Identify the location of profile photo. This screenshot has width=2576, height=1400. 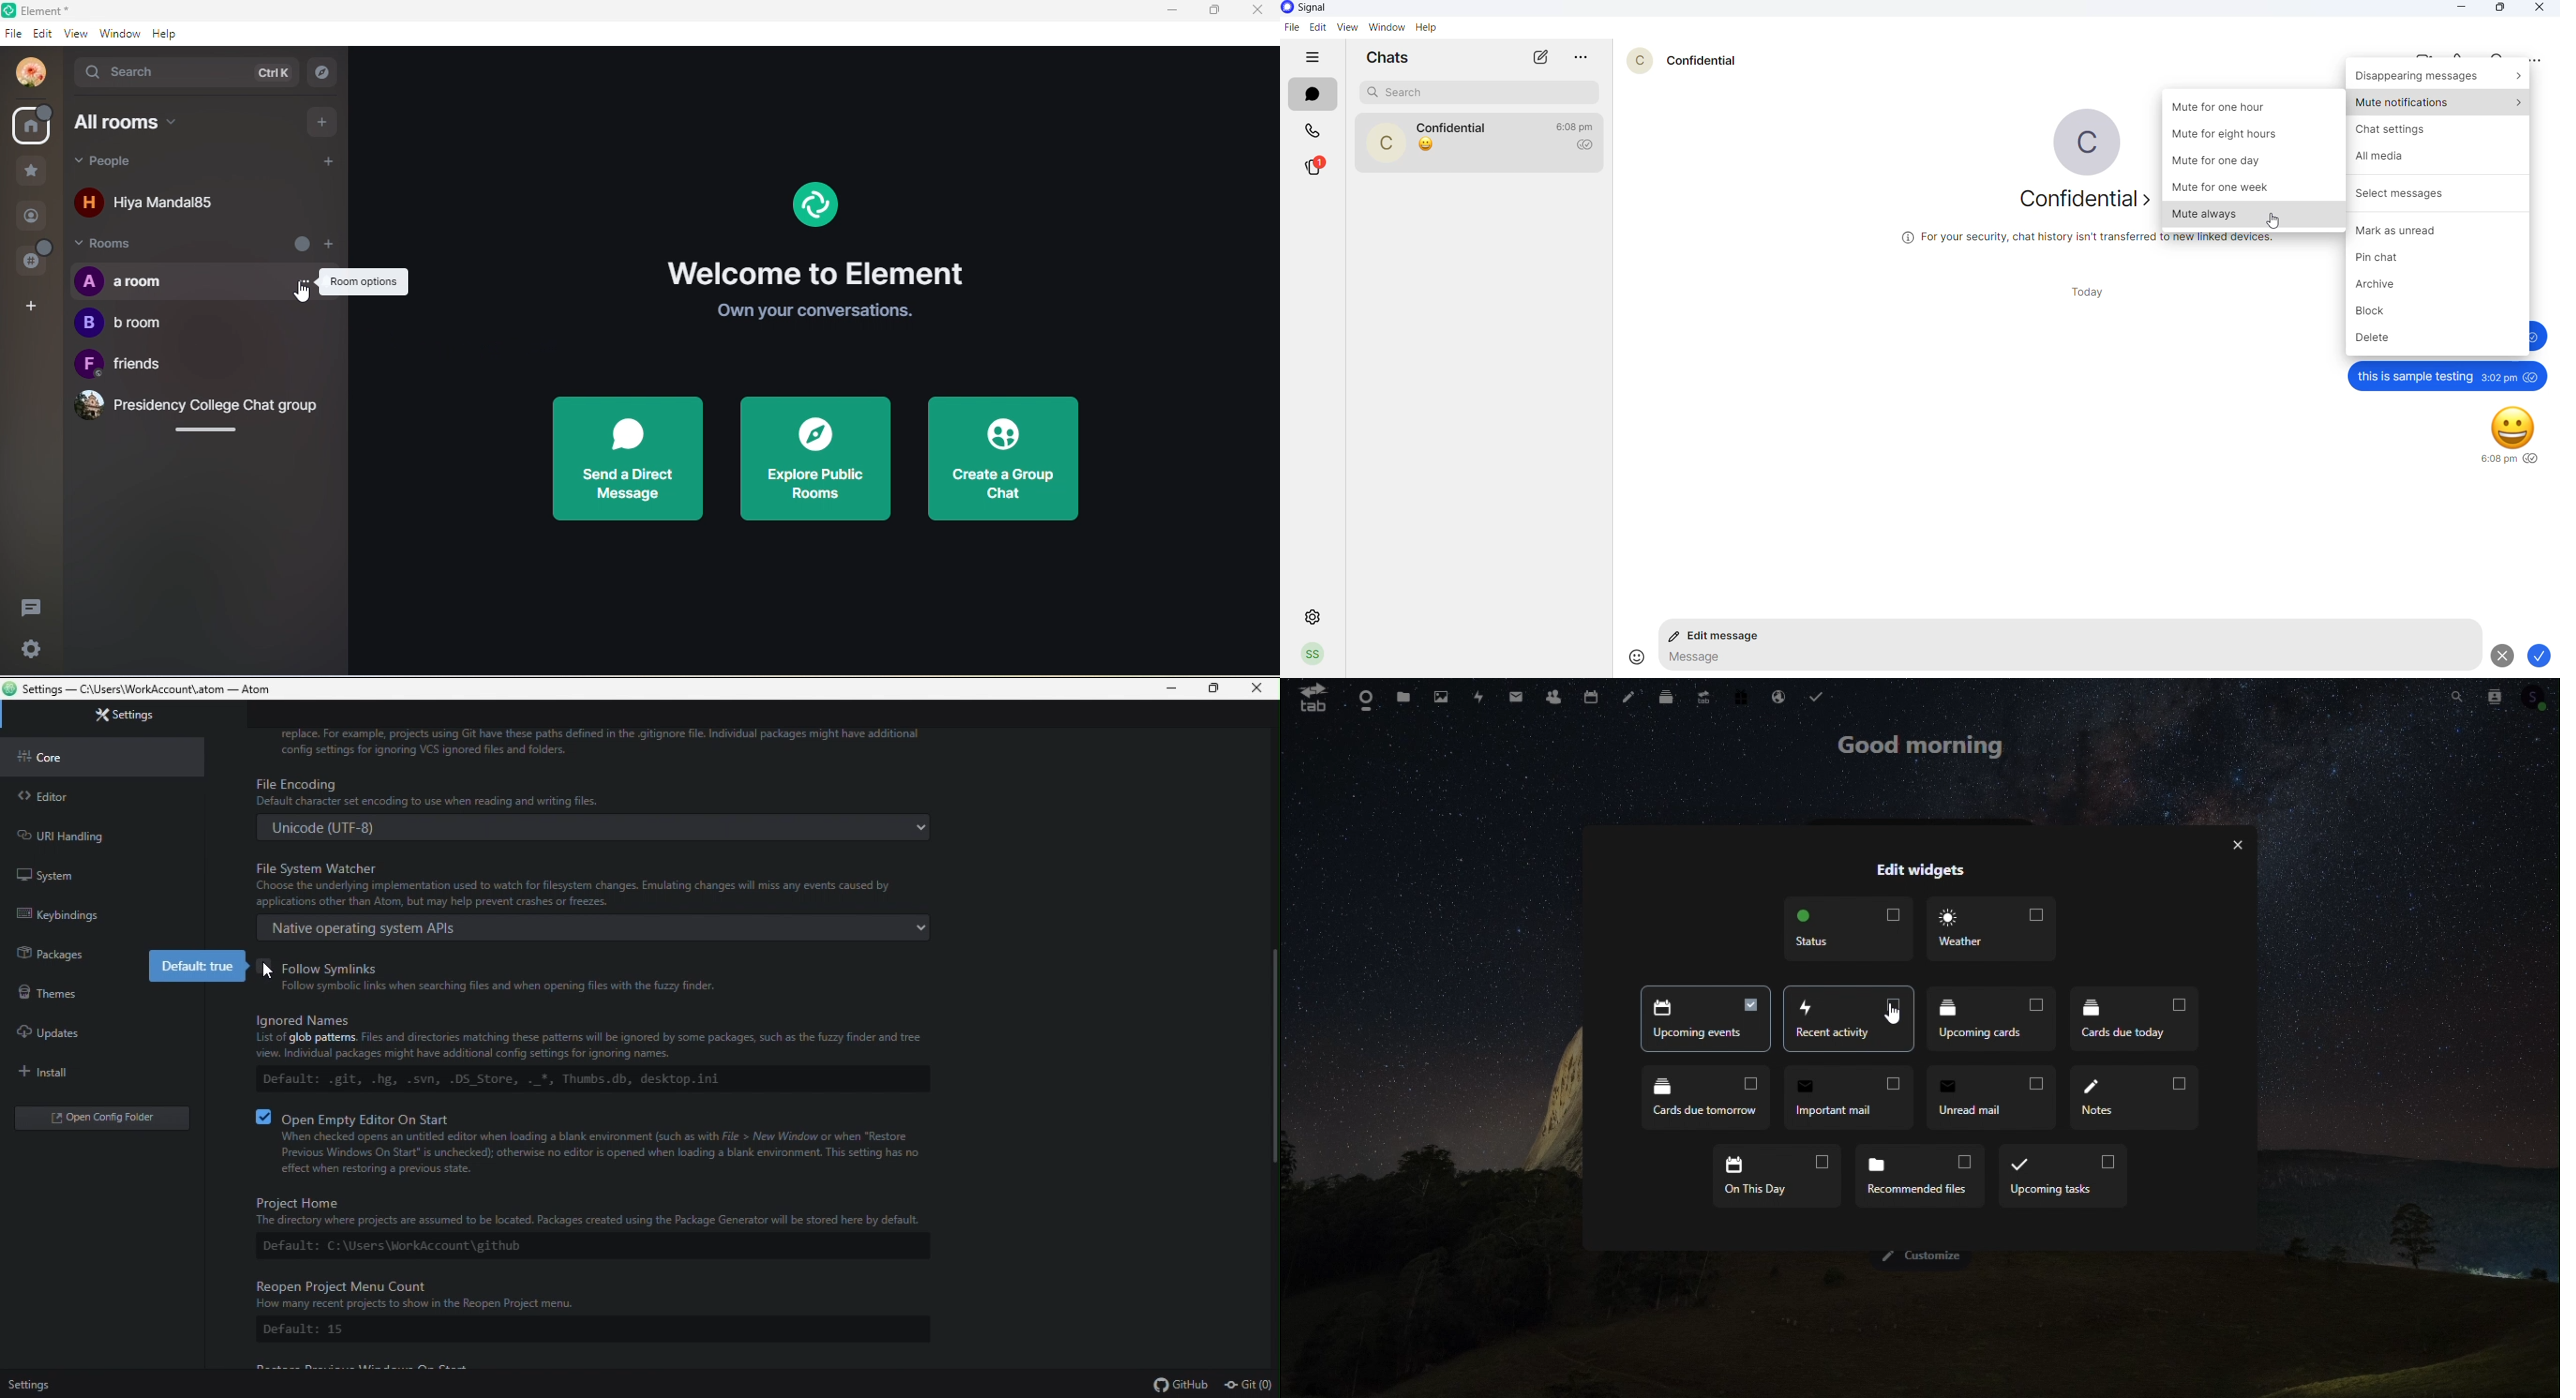
(32, 69).